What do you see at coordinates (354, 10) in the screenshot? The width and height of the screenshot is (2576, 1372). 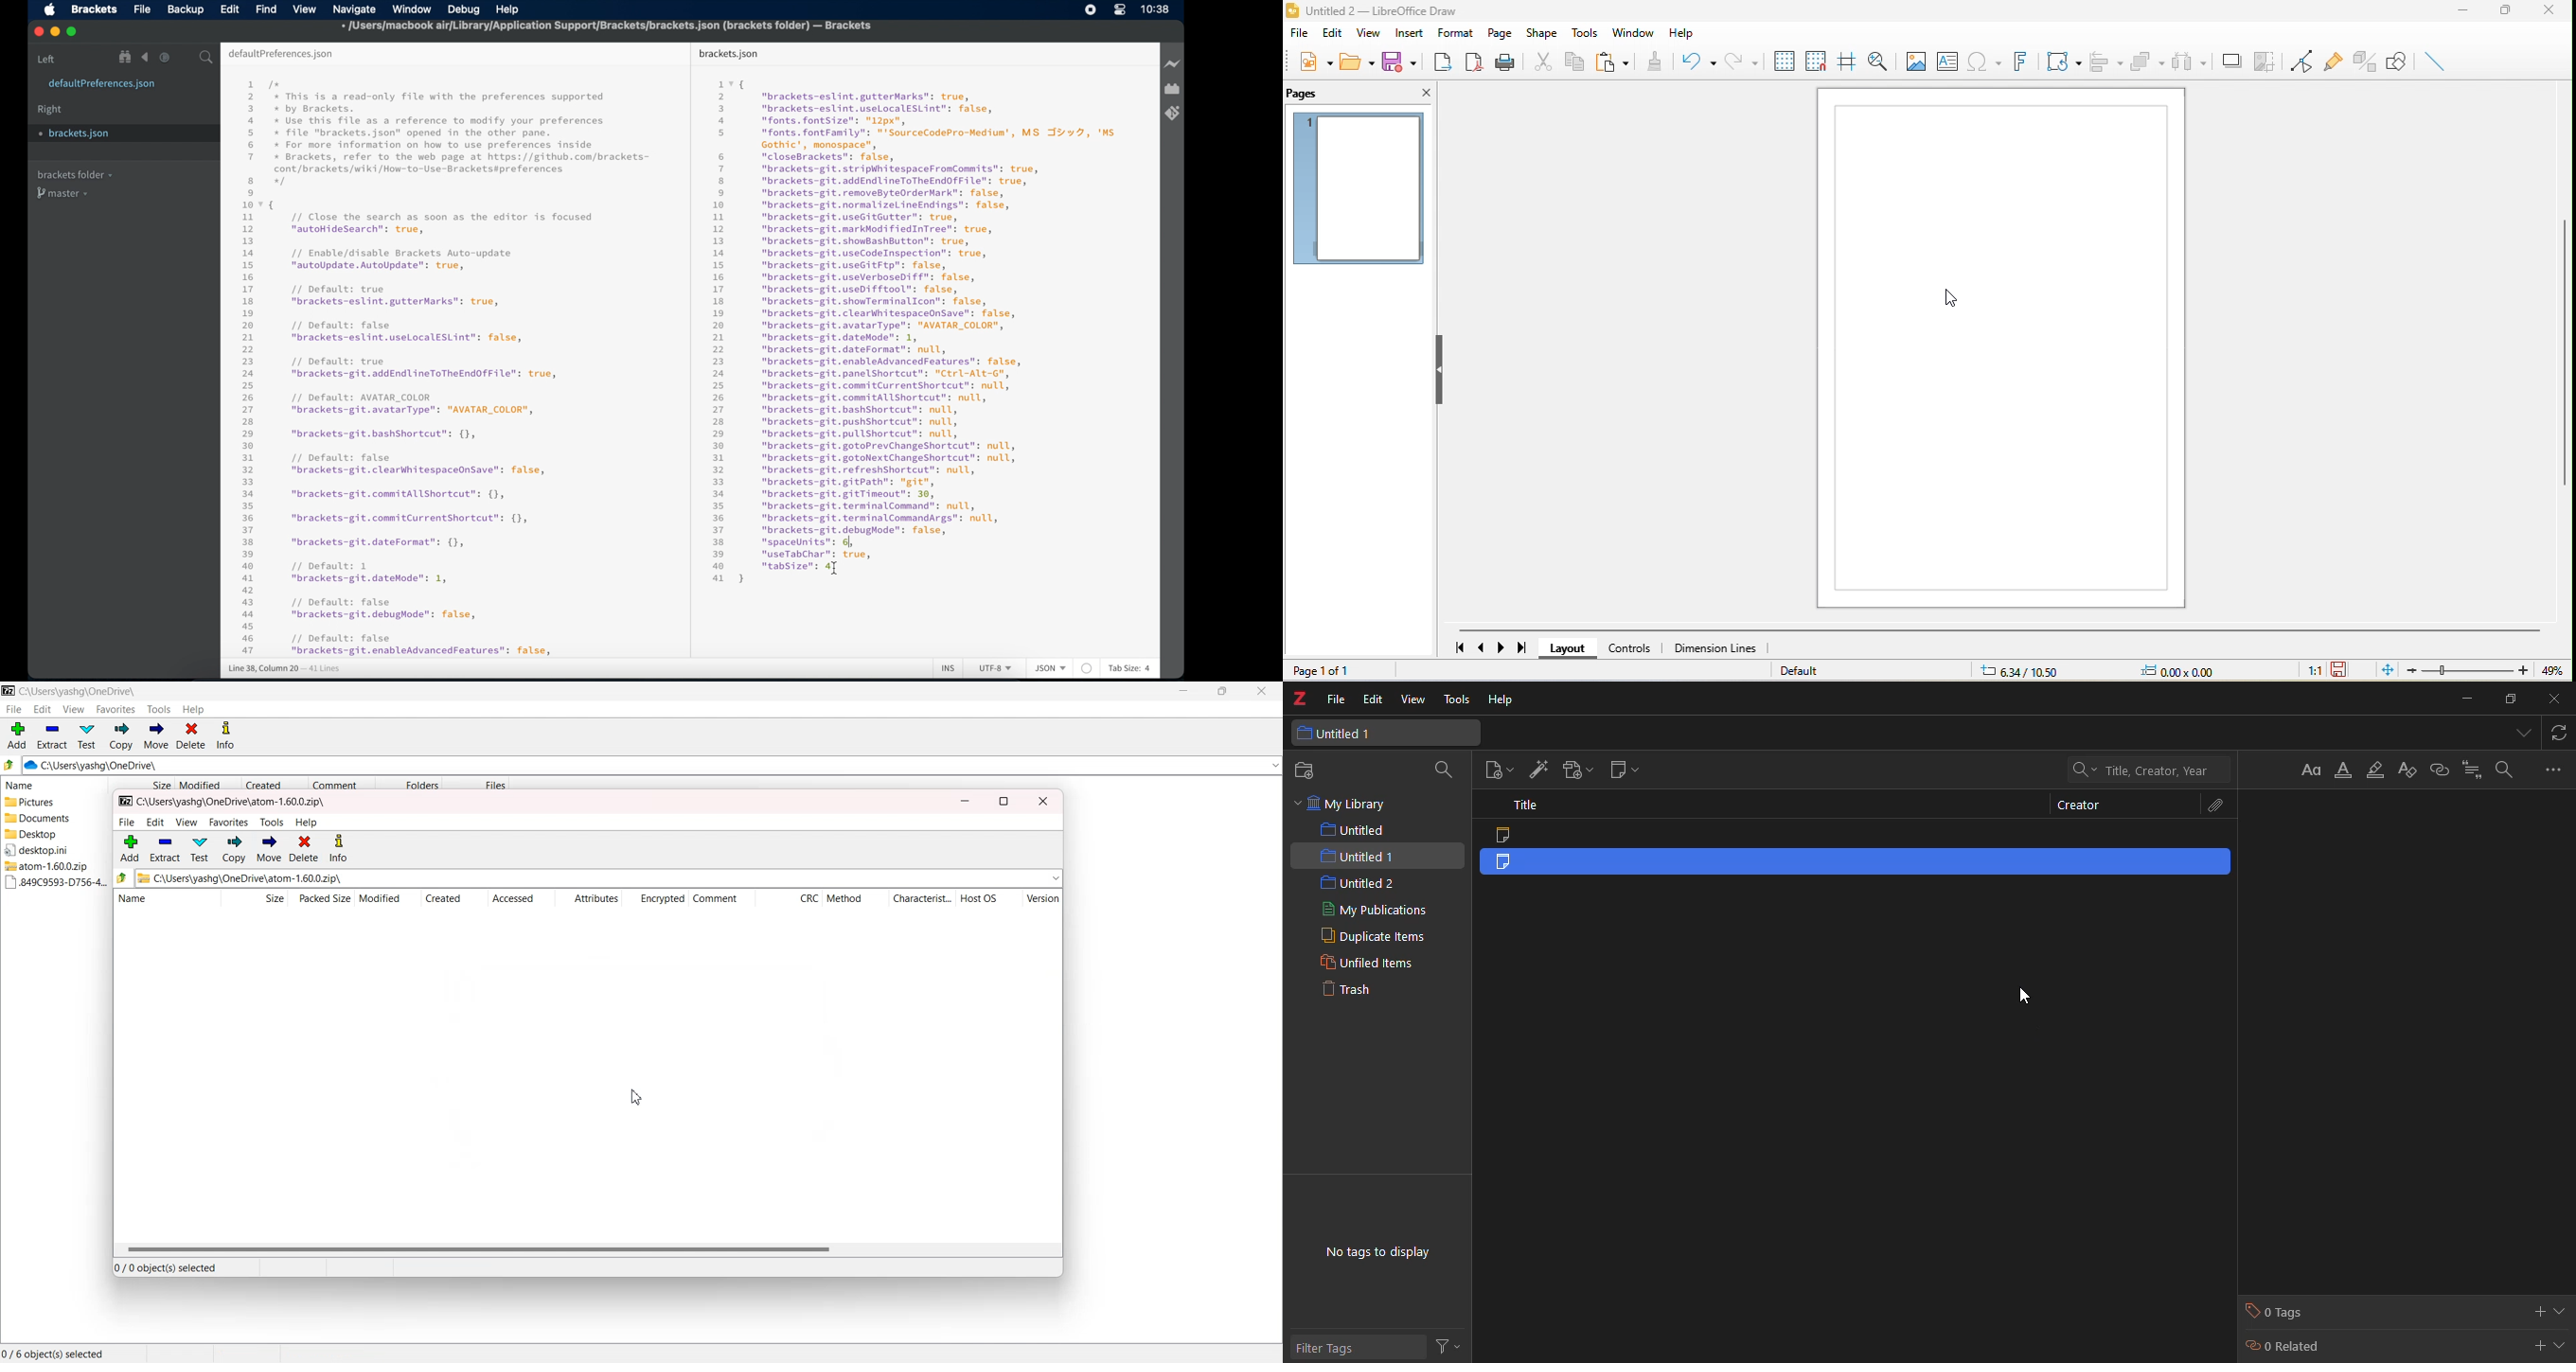 I see `navigate` at bounding box center [354, 10].